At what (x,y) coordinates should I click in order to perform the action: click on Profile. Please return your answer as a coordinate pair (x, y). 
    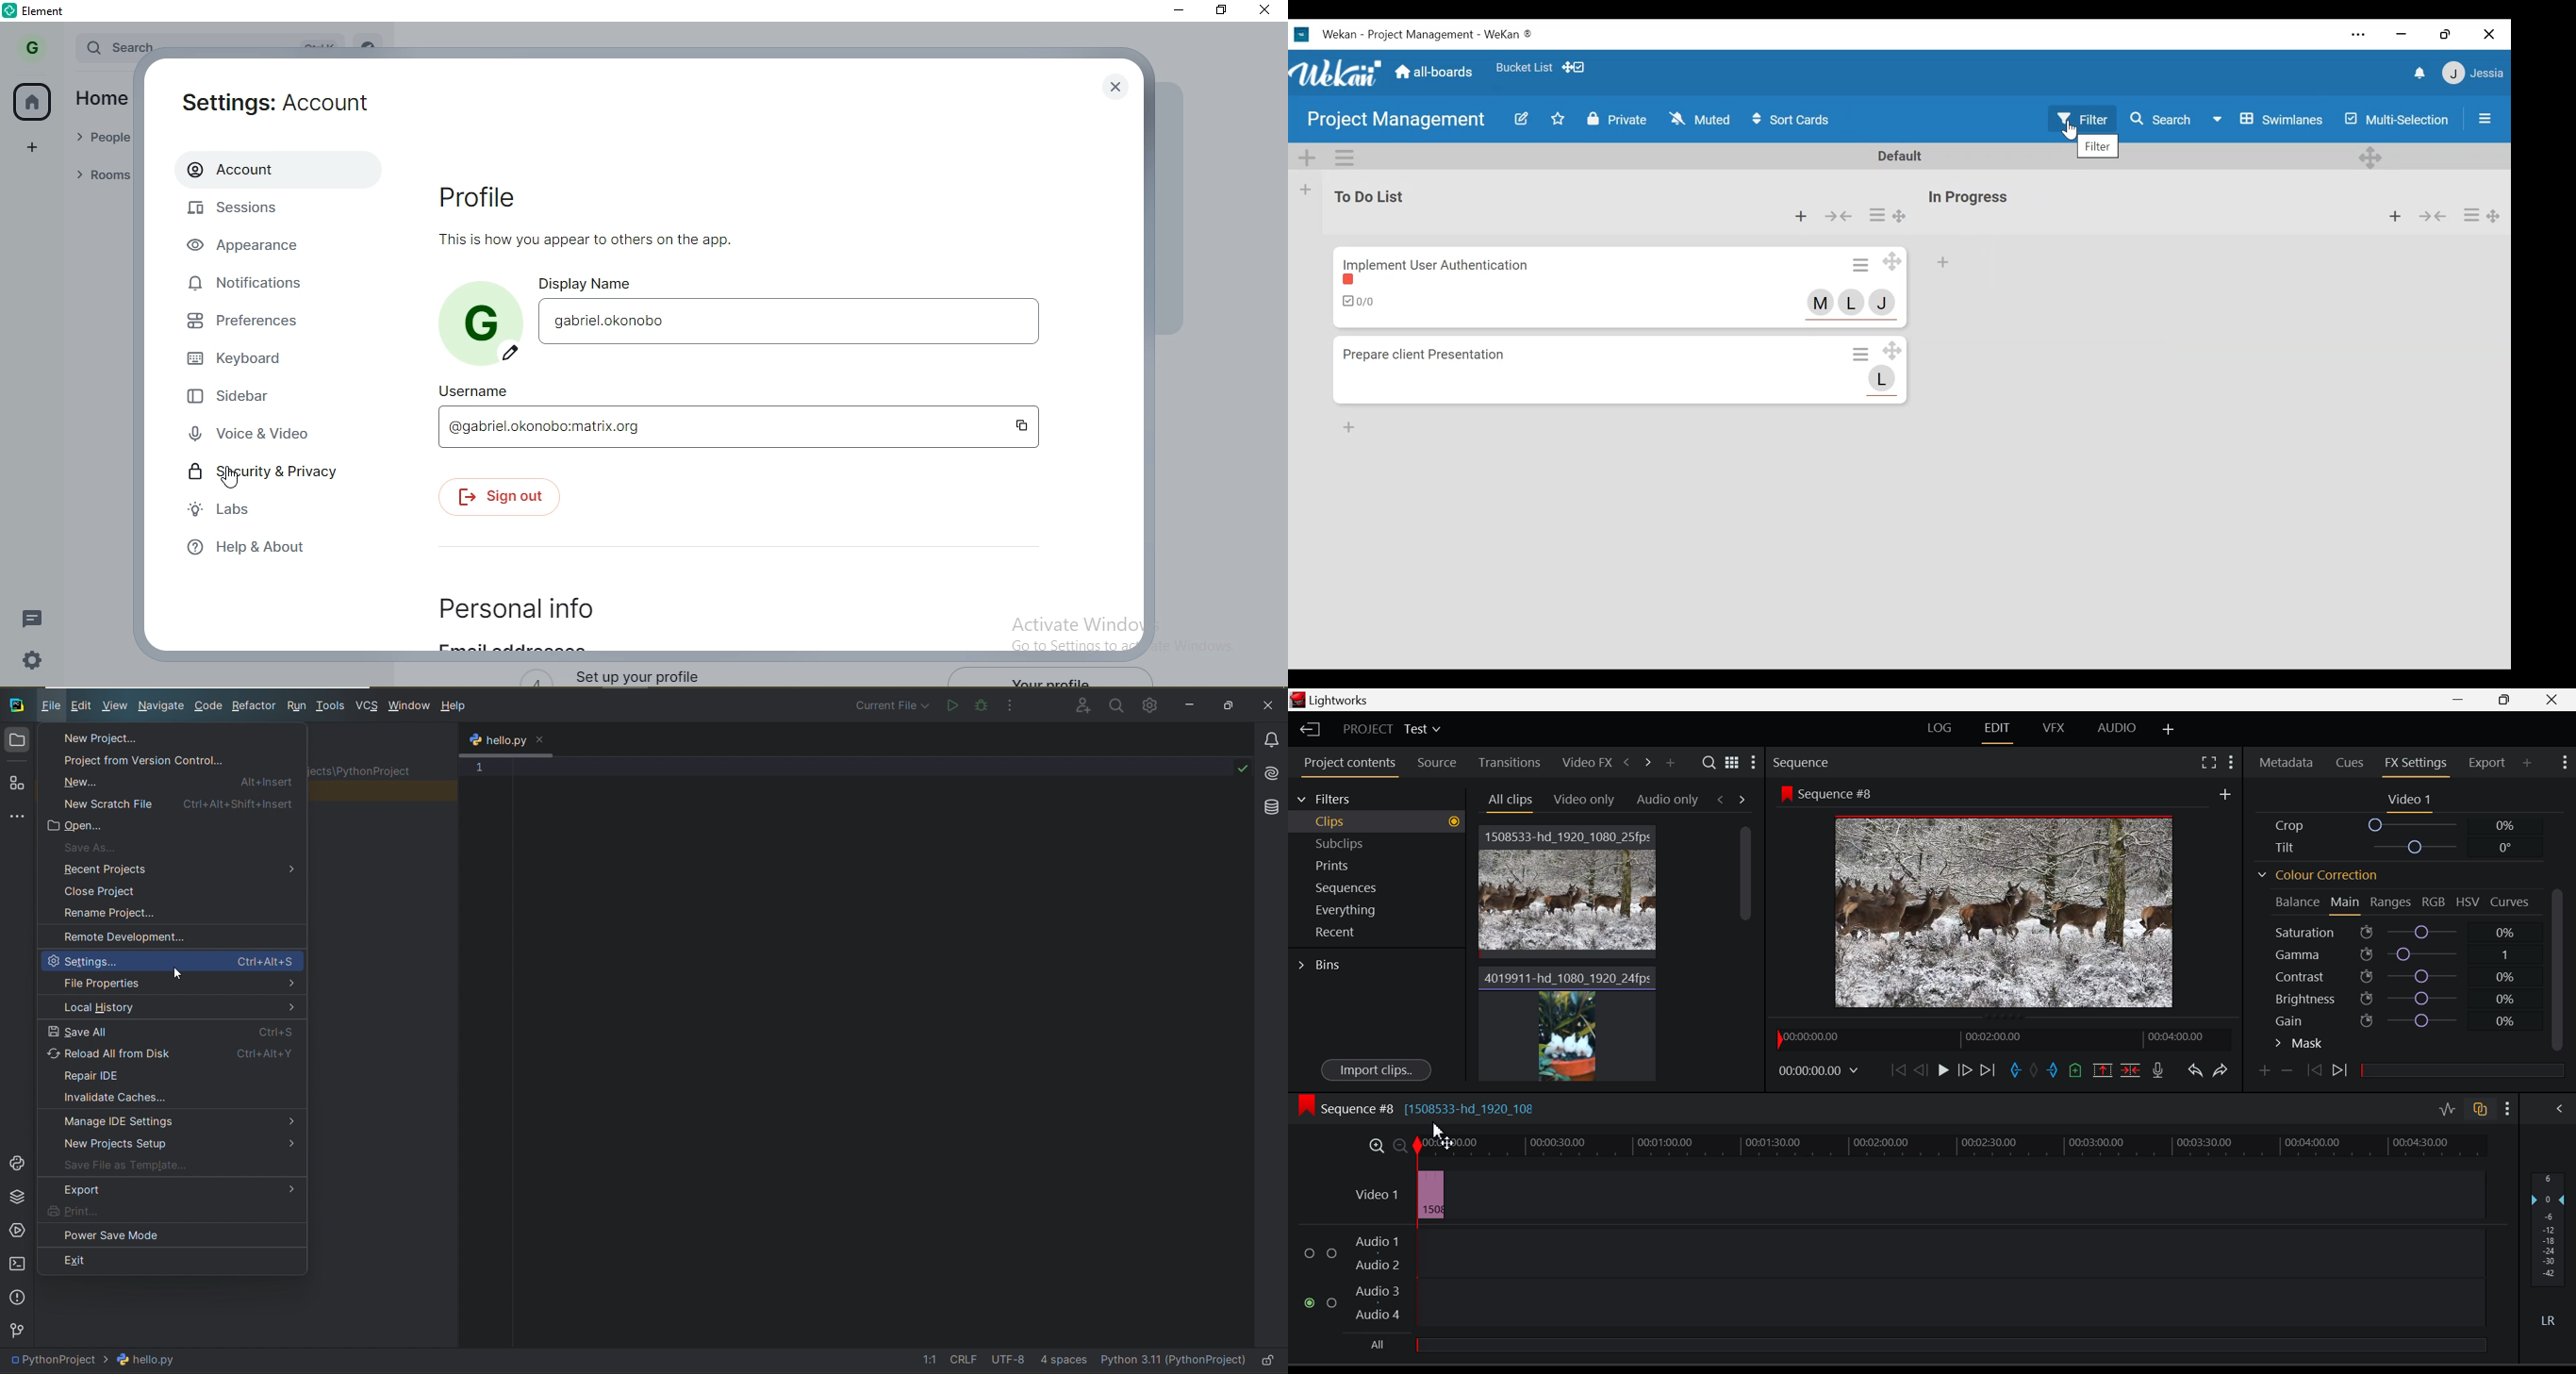
    Looking at the image, I should click on (481, 197).